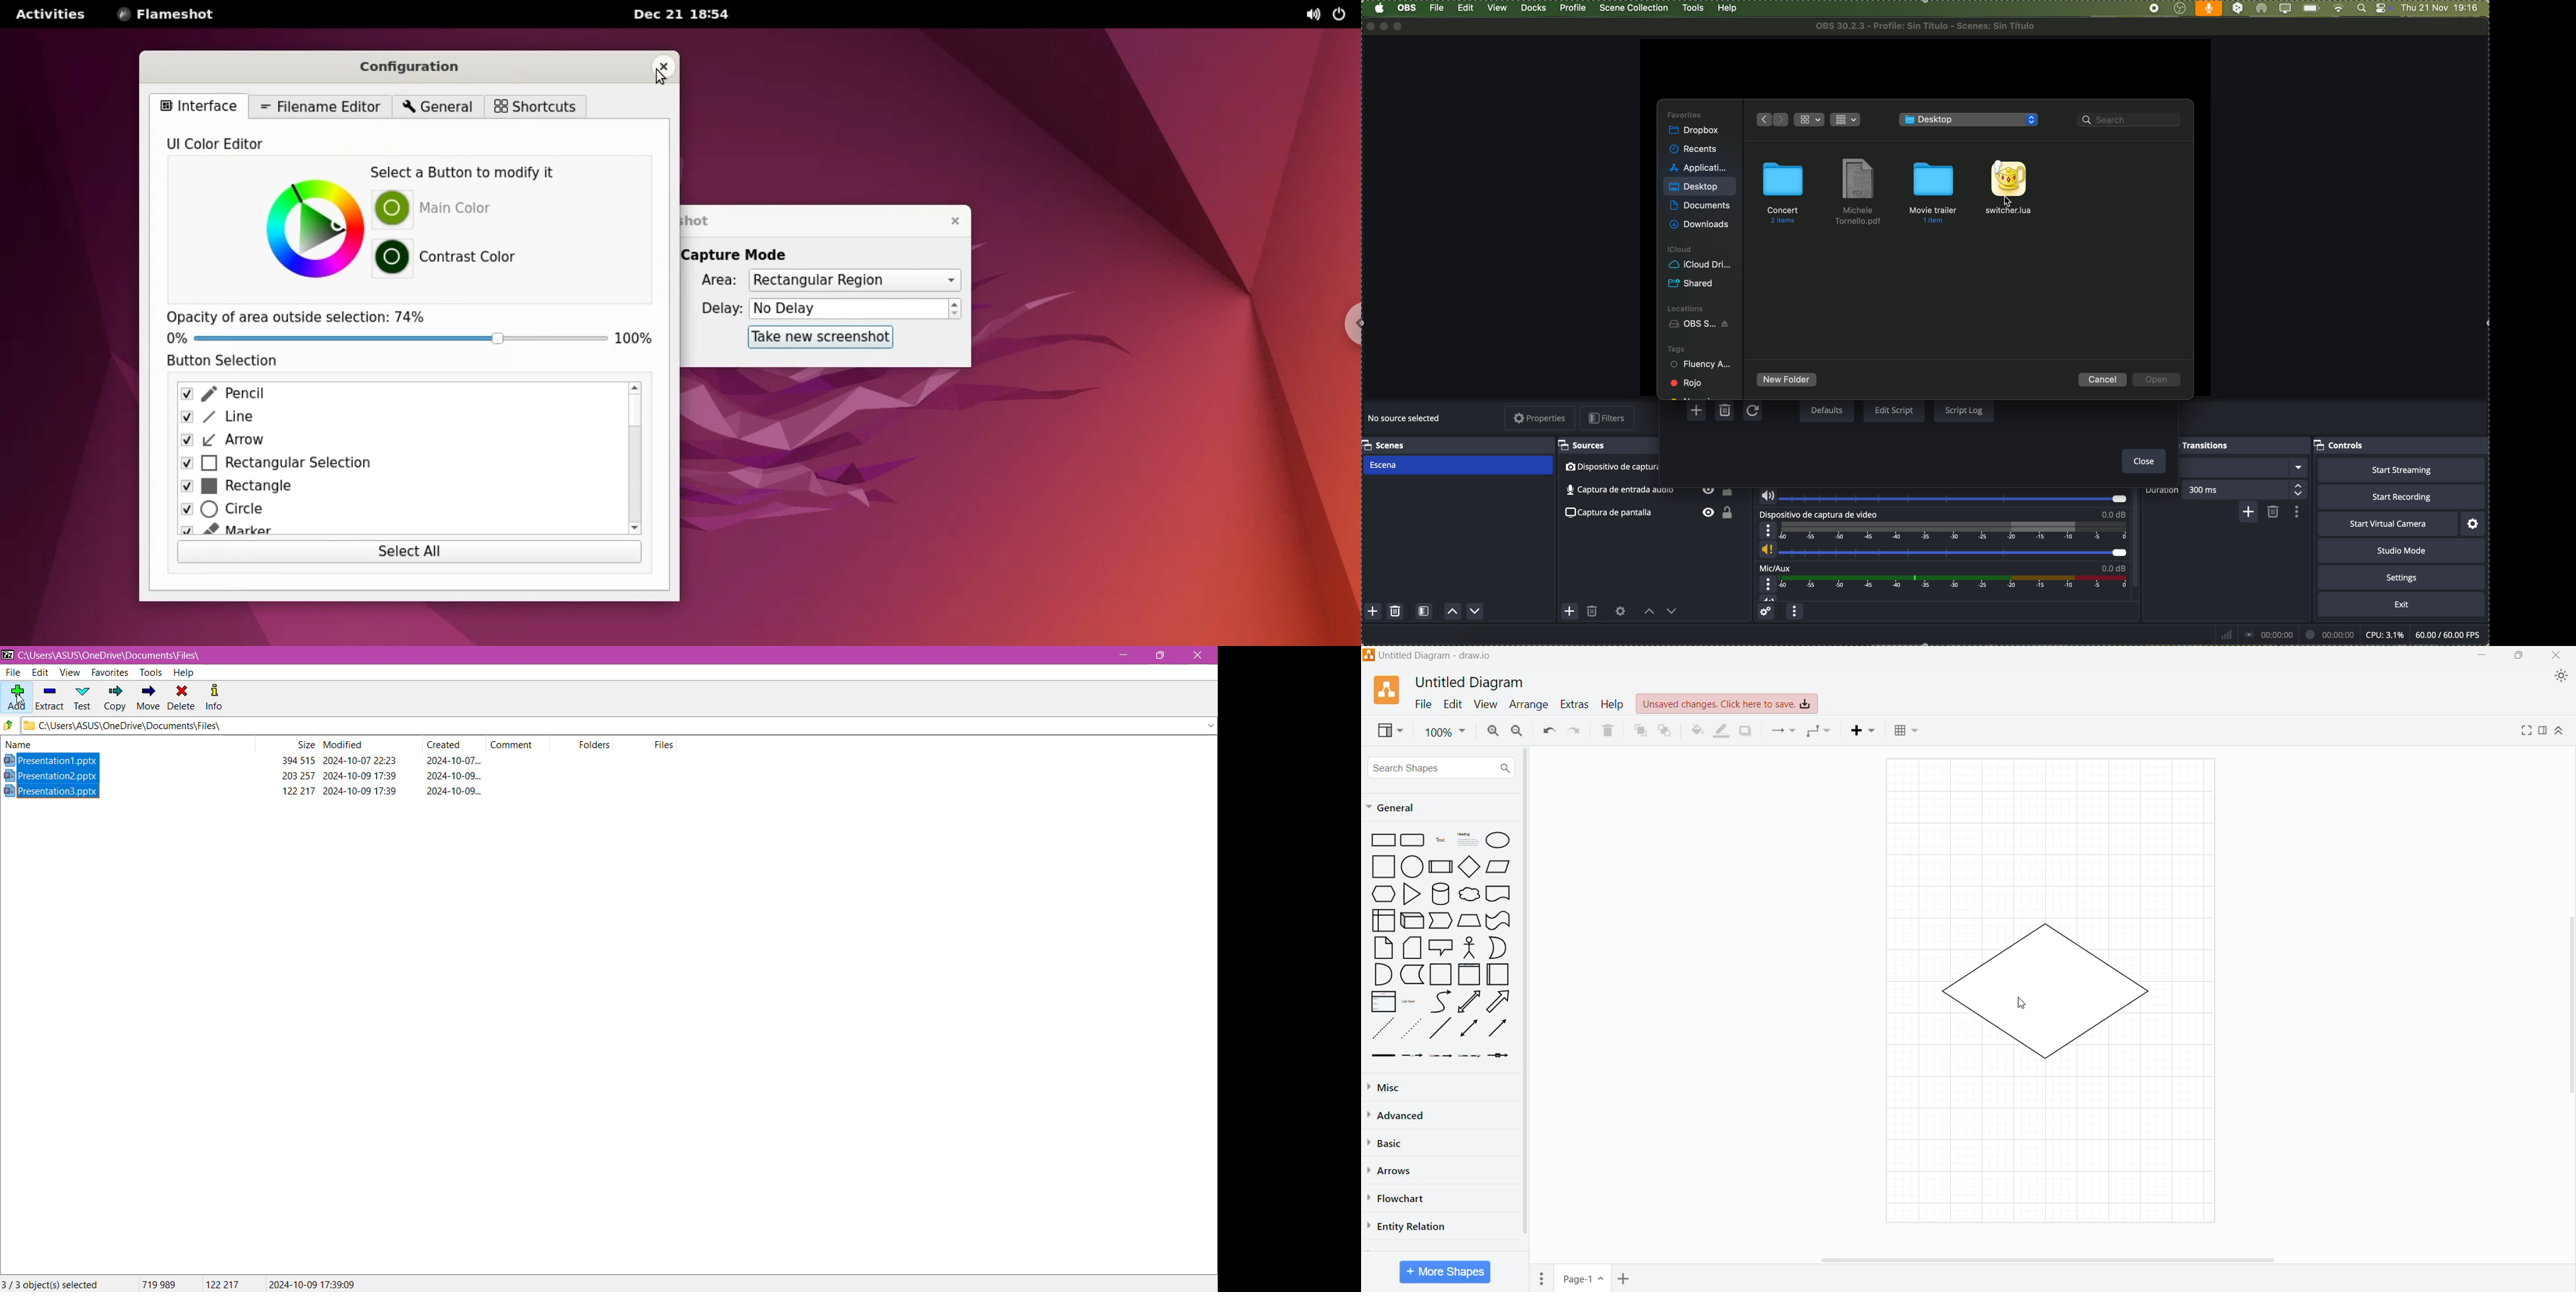  What do you see at coordinates (471, 173) in the screenshot?
I see `select a button to modify it` at bounding box center [471, 173].